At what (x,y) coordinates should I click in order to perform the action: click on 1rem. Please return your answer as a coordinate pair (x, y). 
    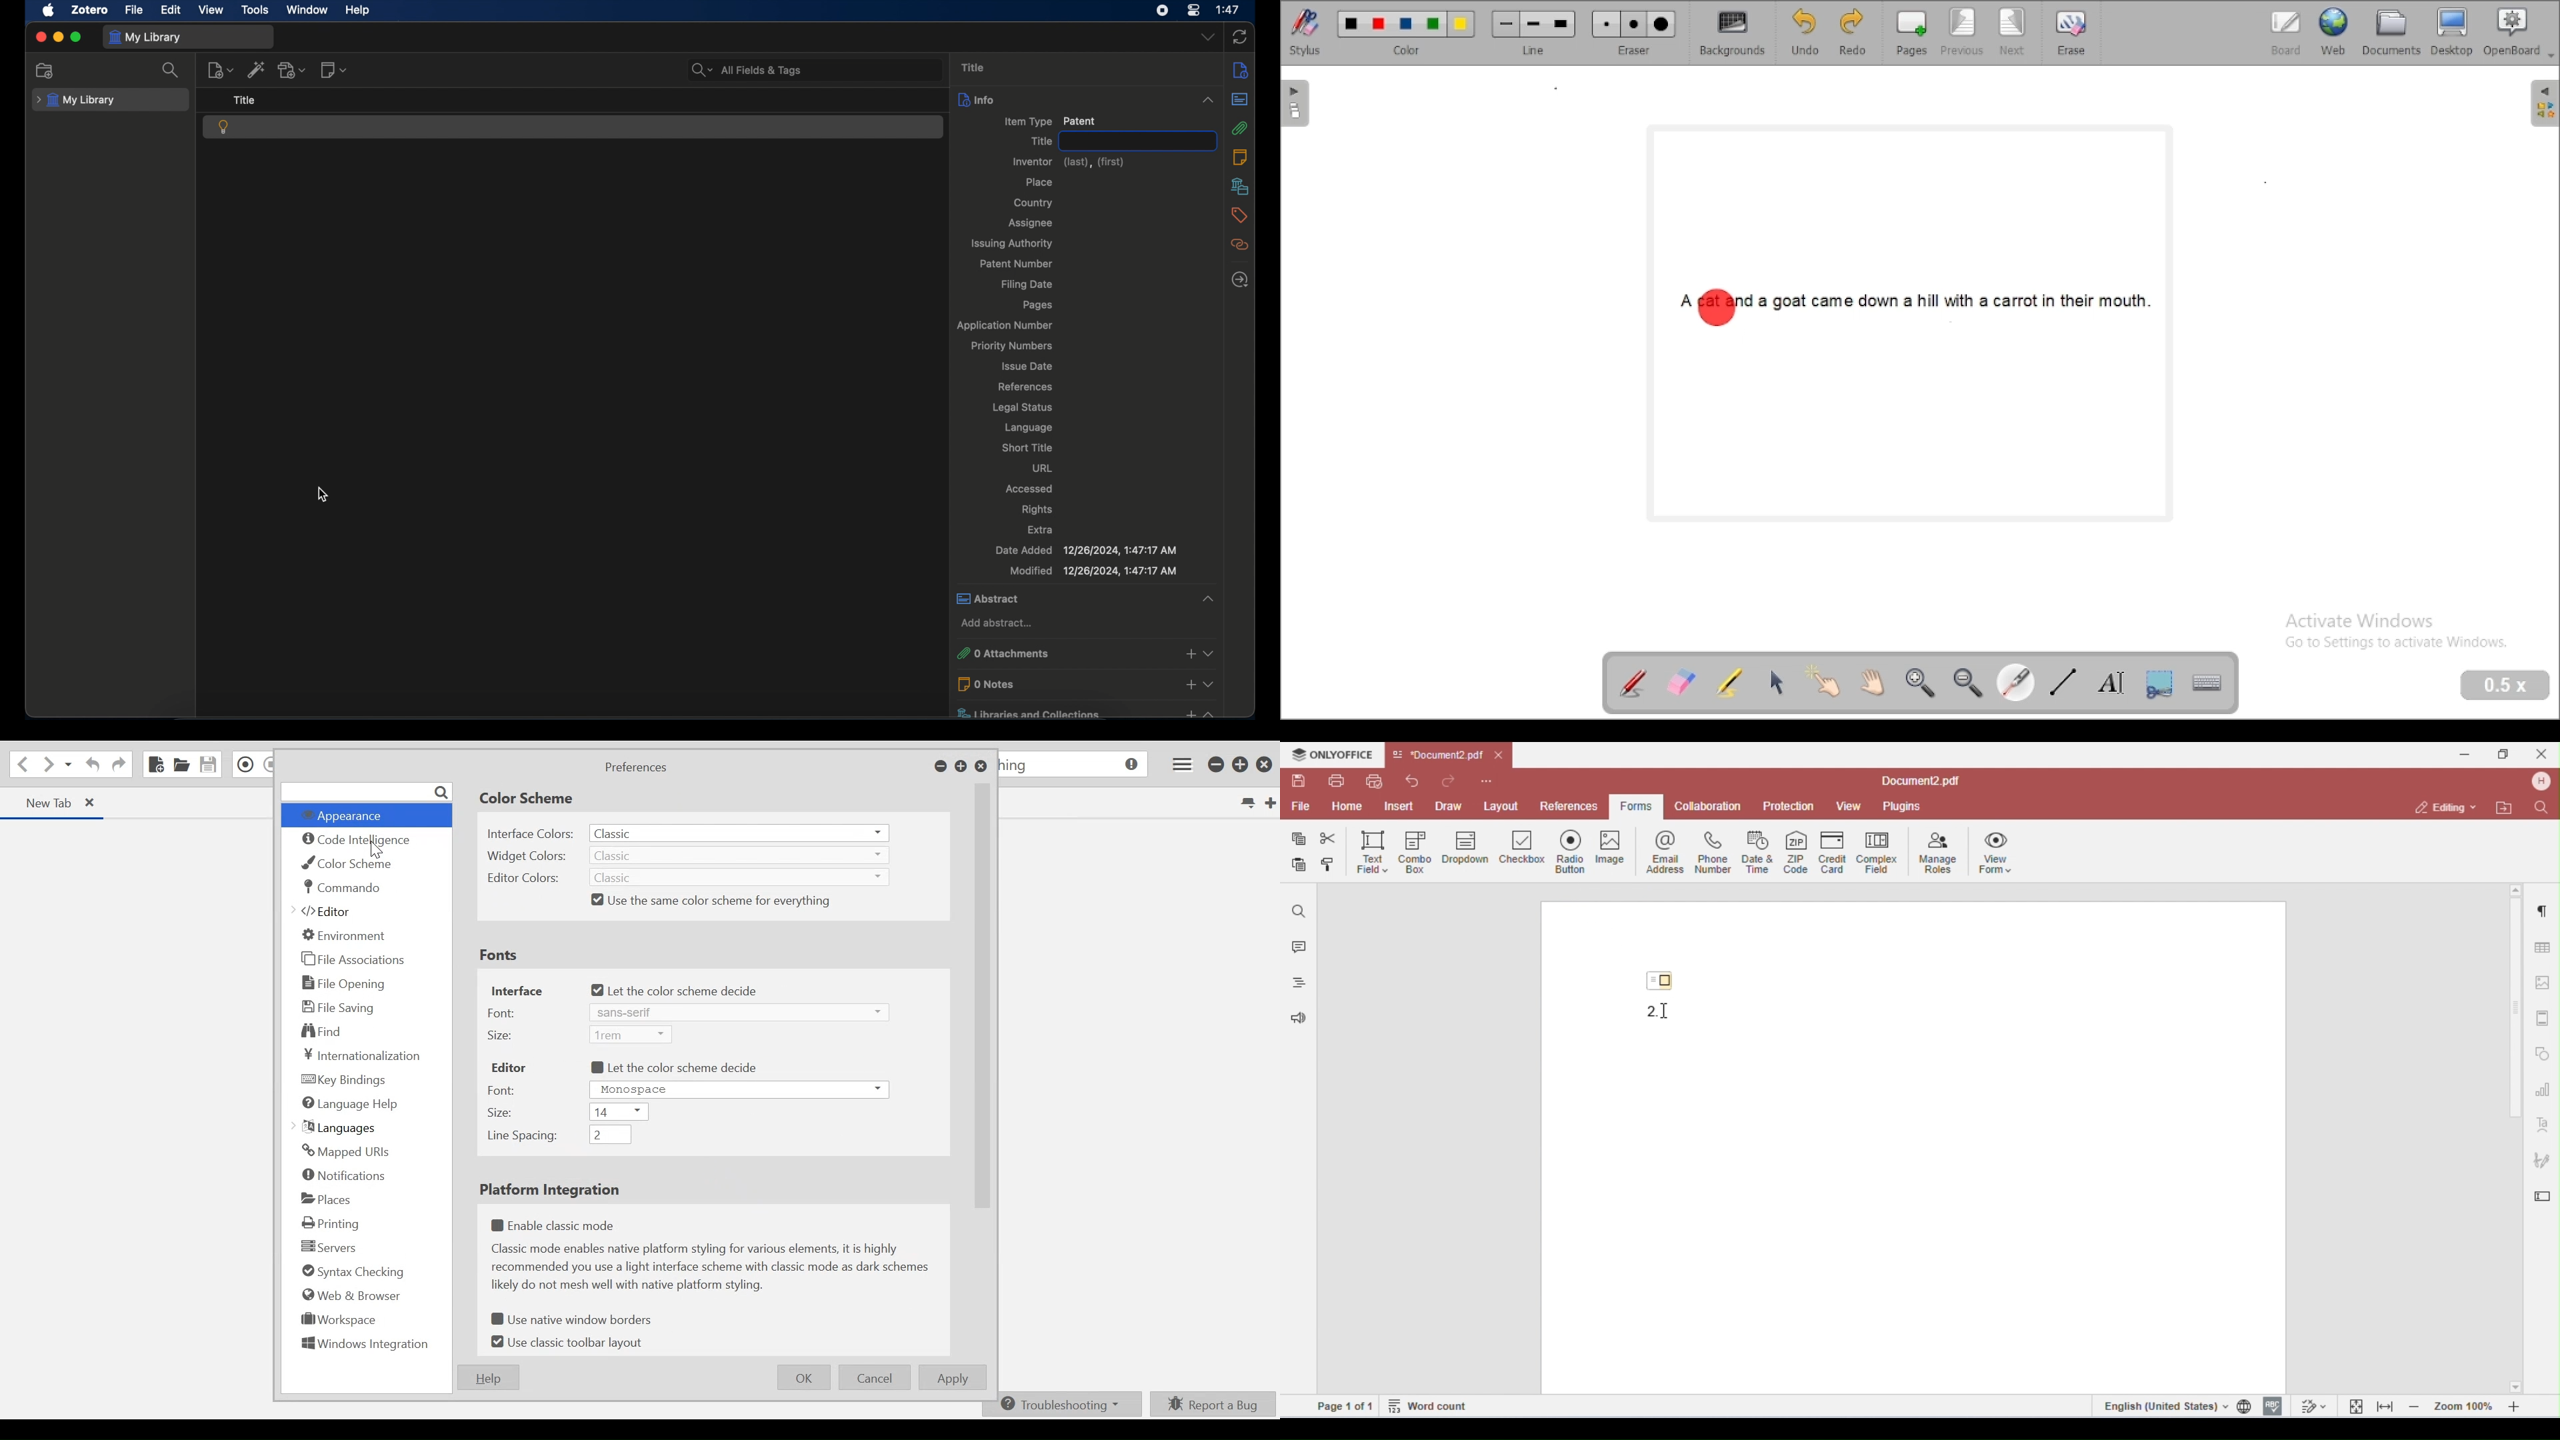
    Looking at the image, I should click on (631, 1035).